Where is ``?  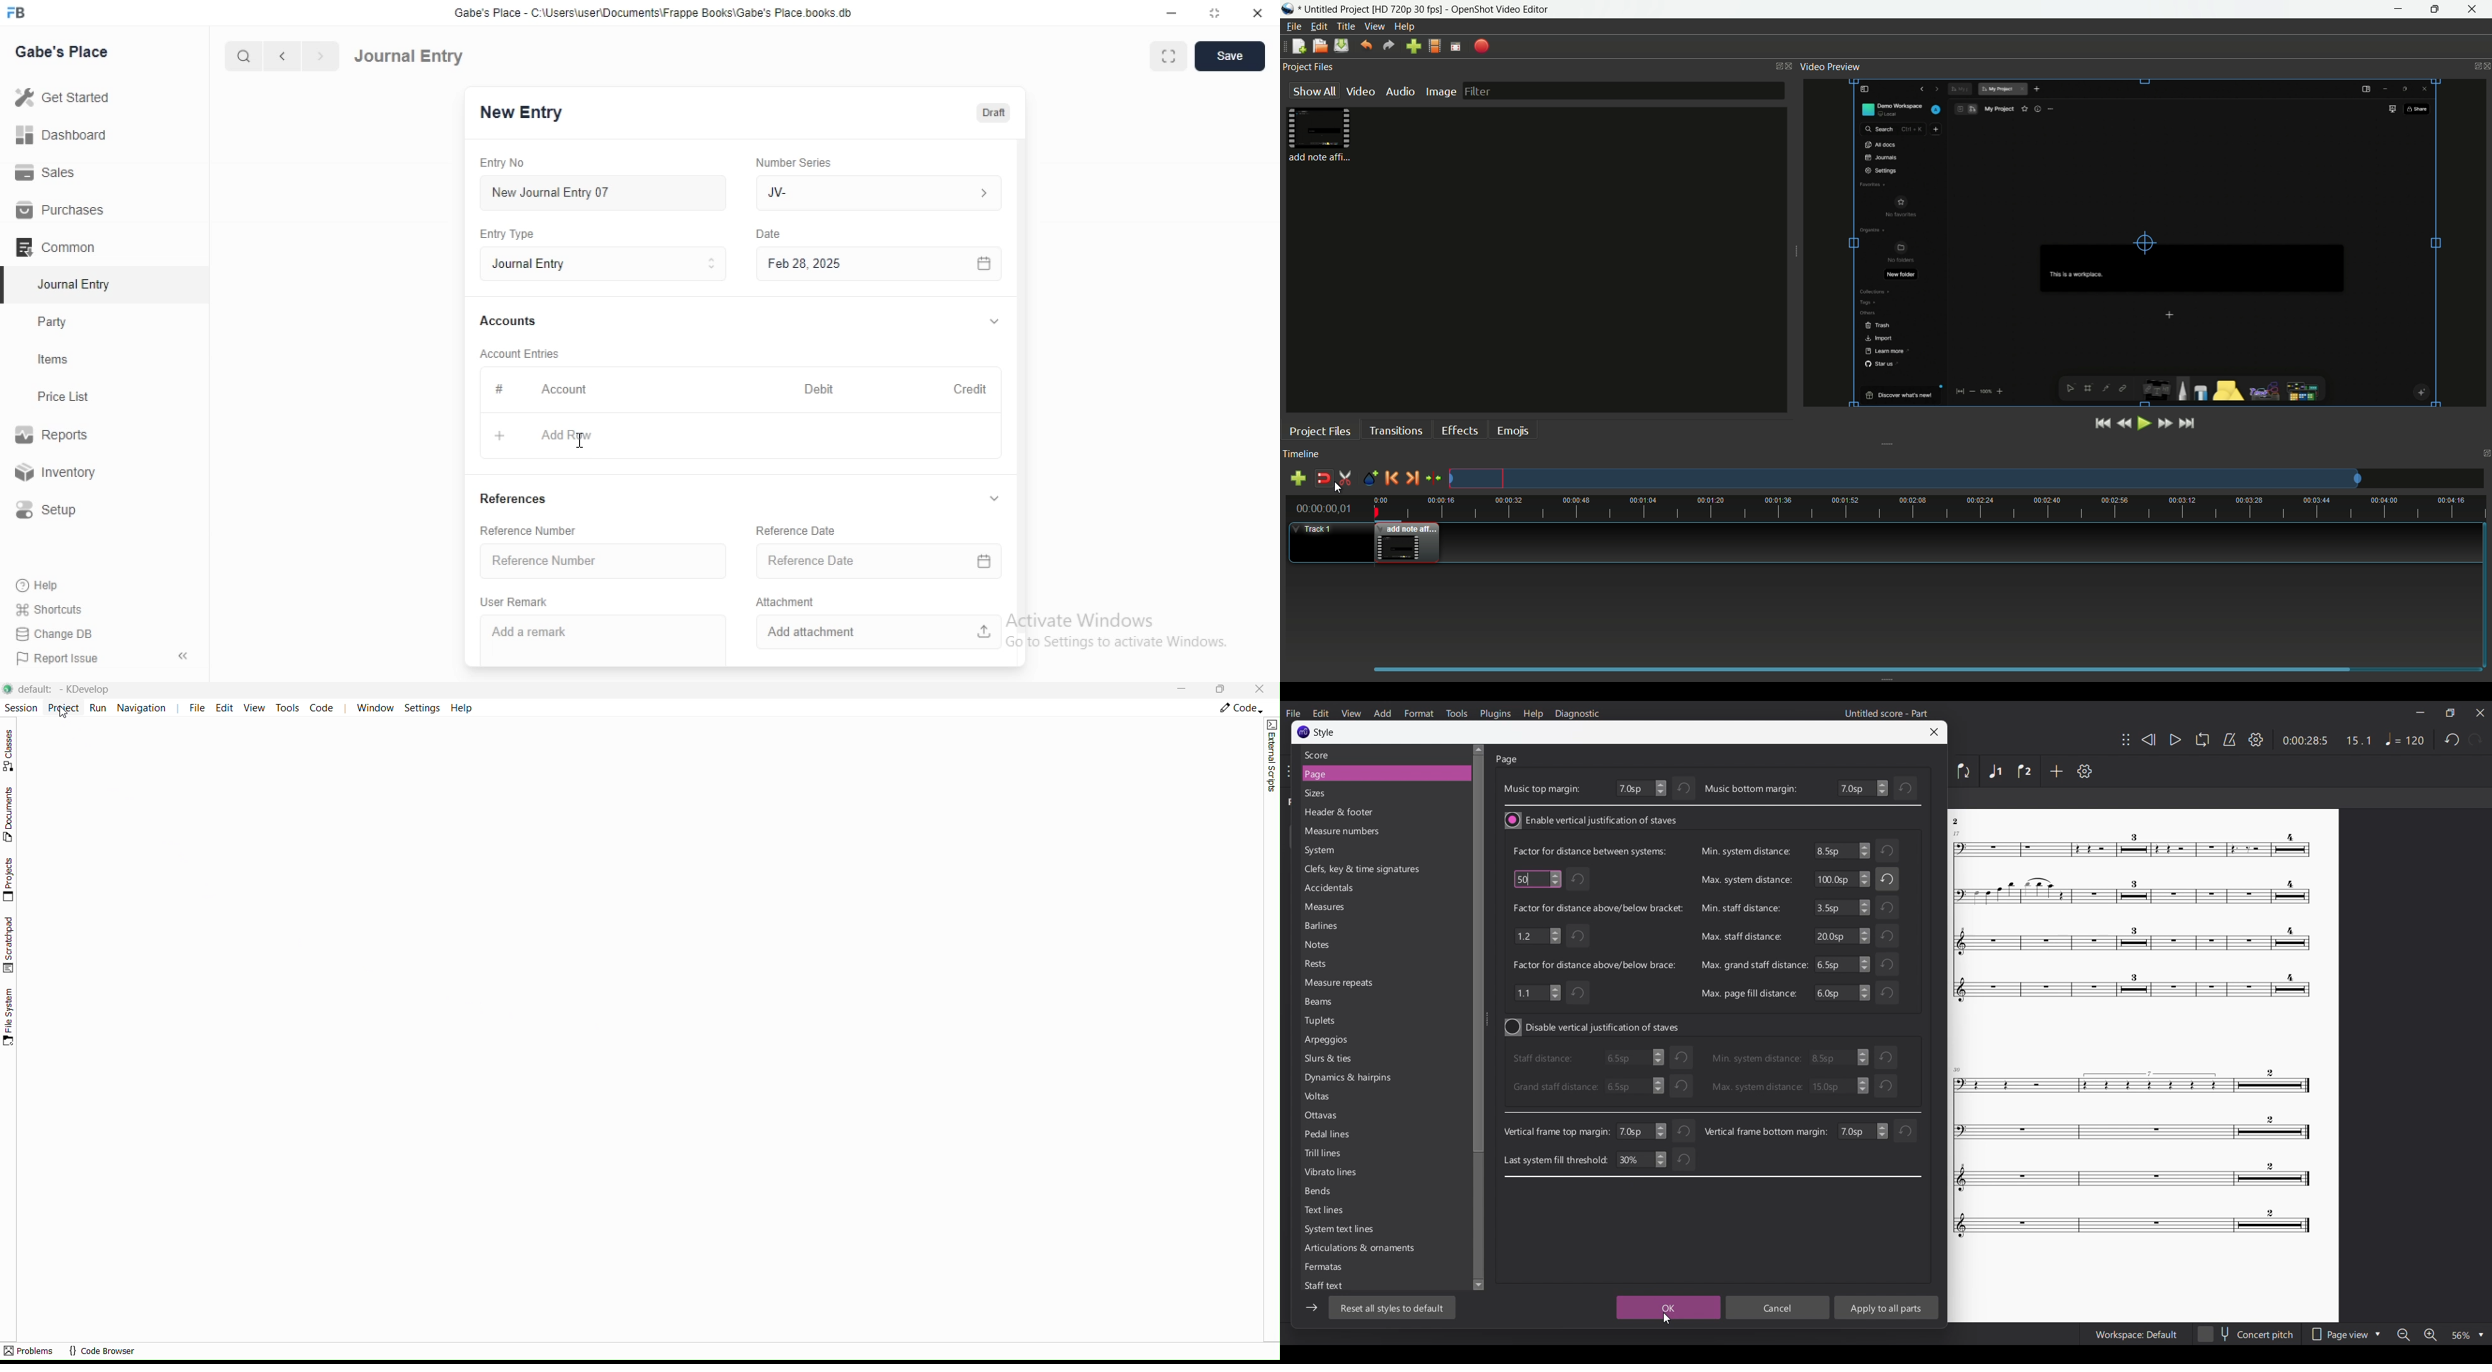
 is located at coordinates (2132, 918).